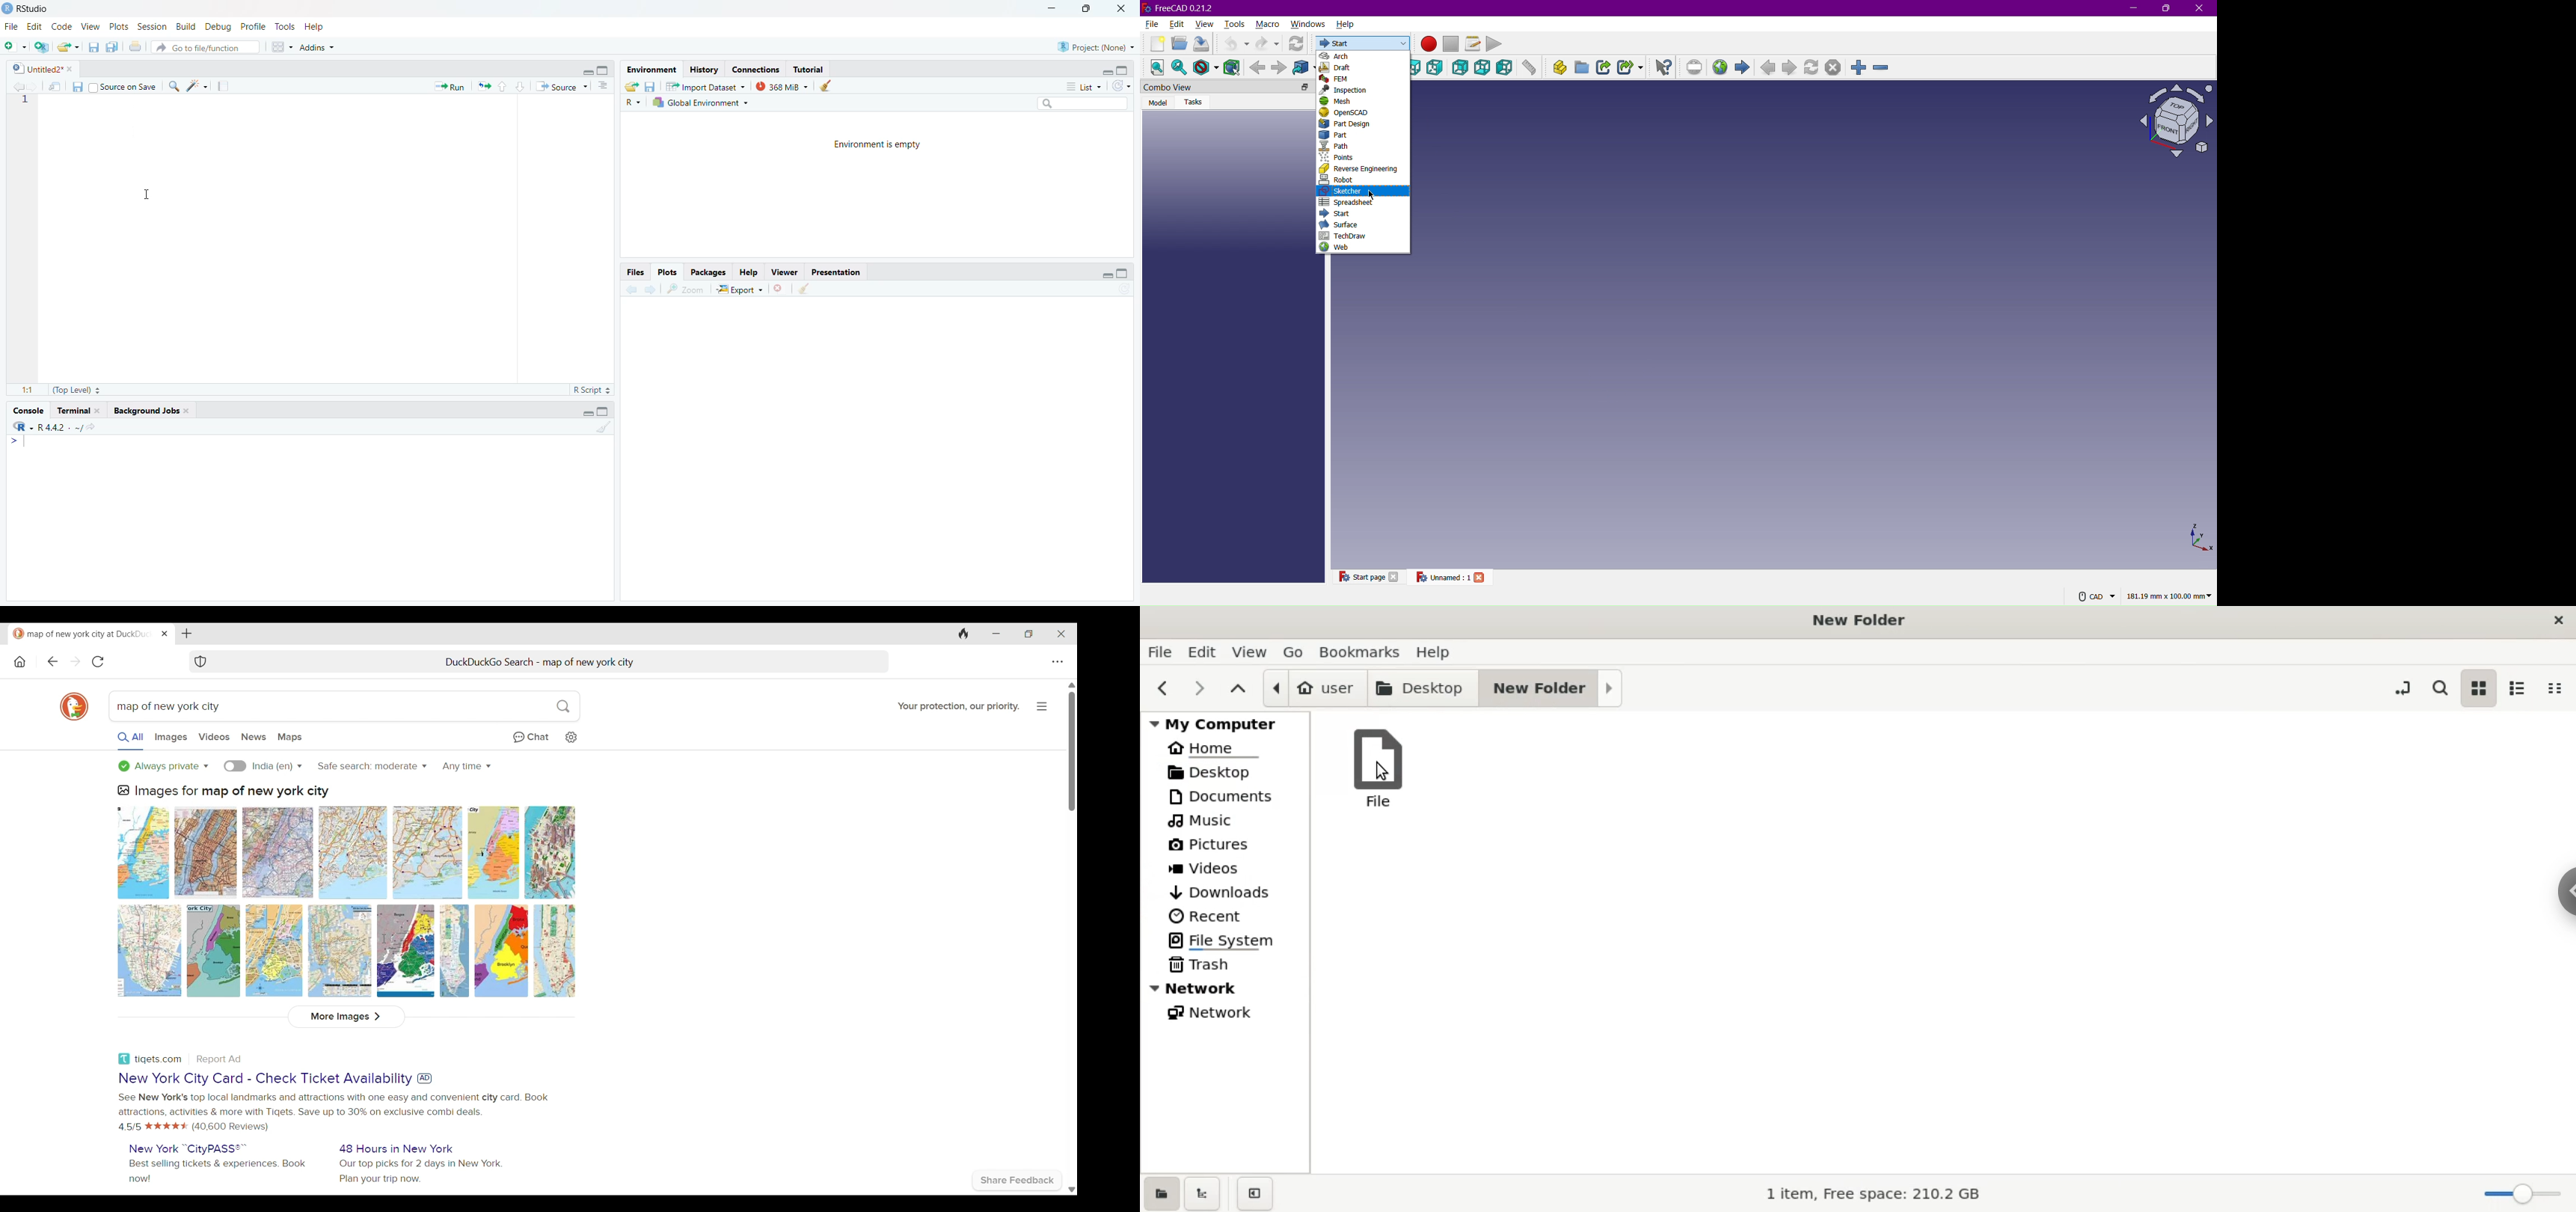 Image resolution: width=2576 pixels, height=1232 pixels. I want to click on minimise, so click(586, 71).